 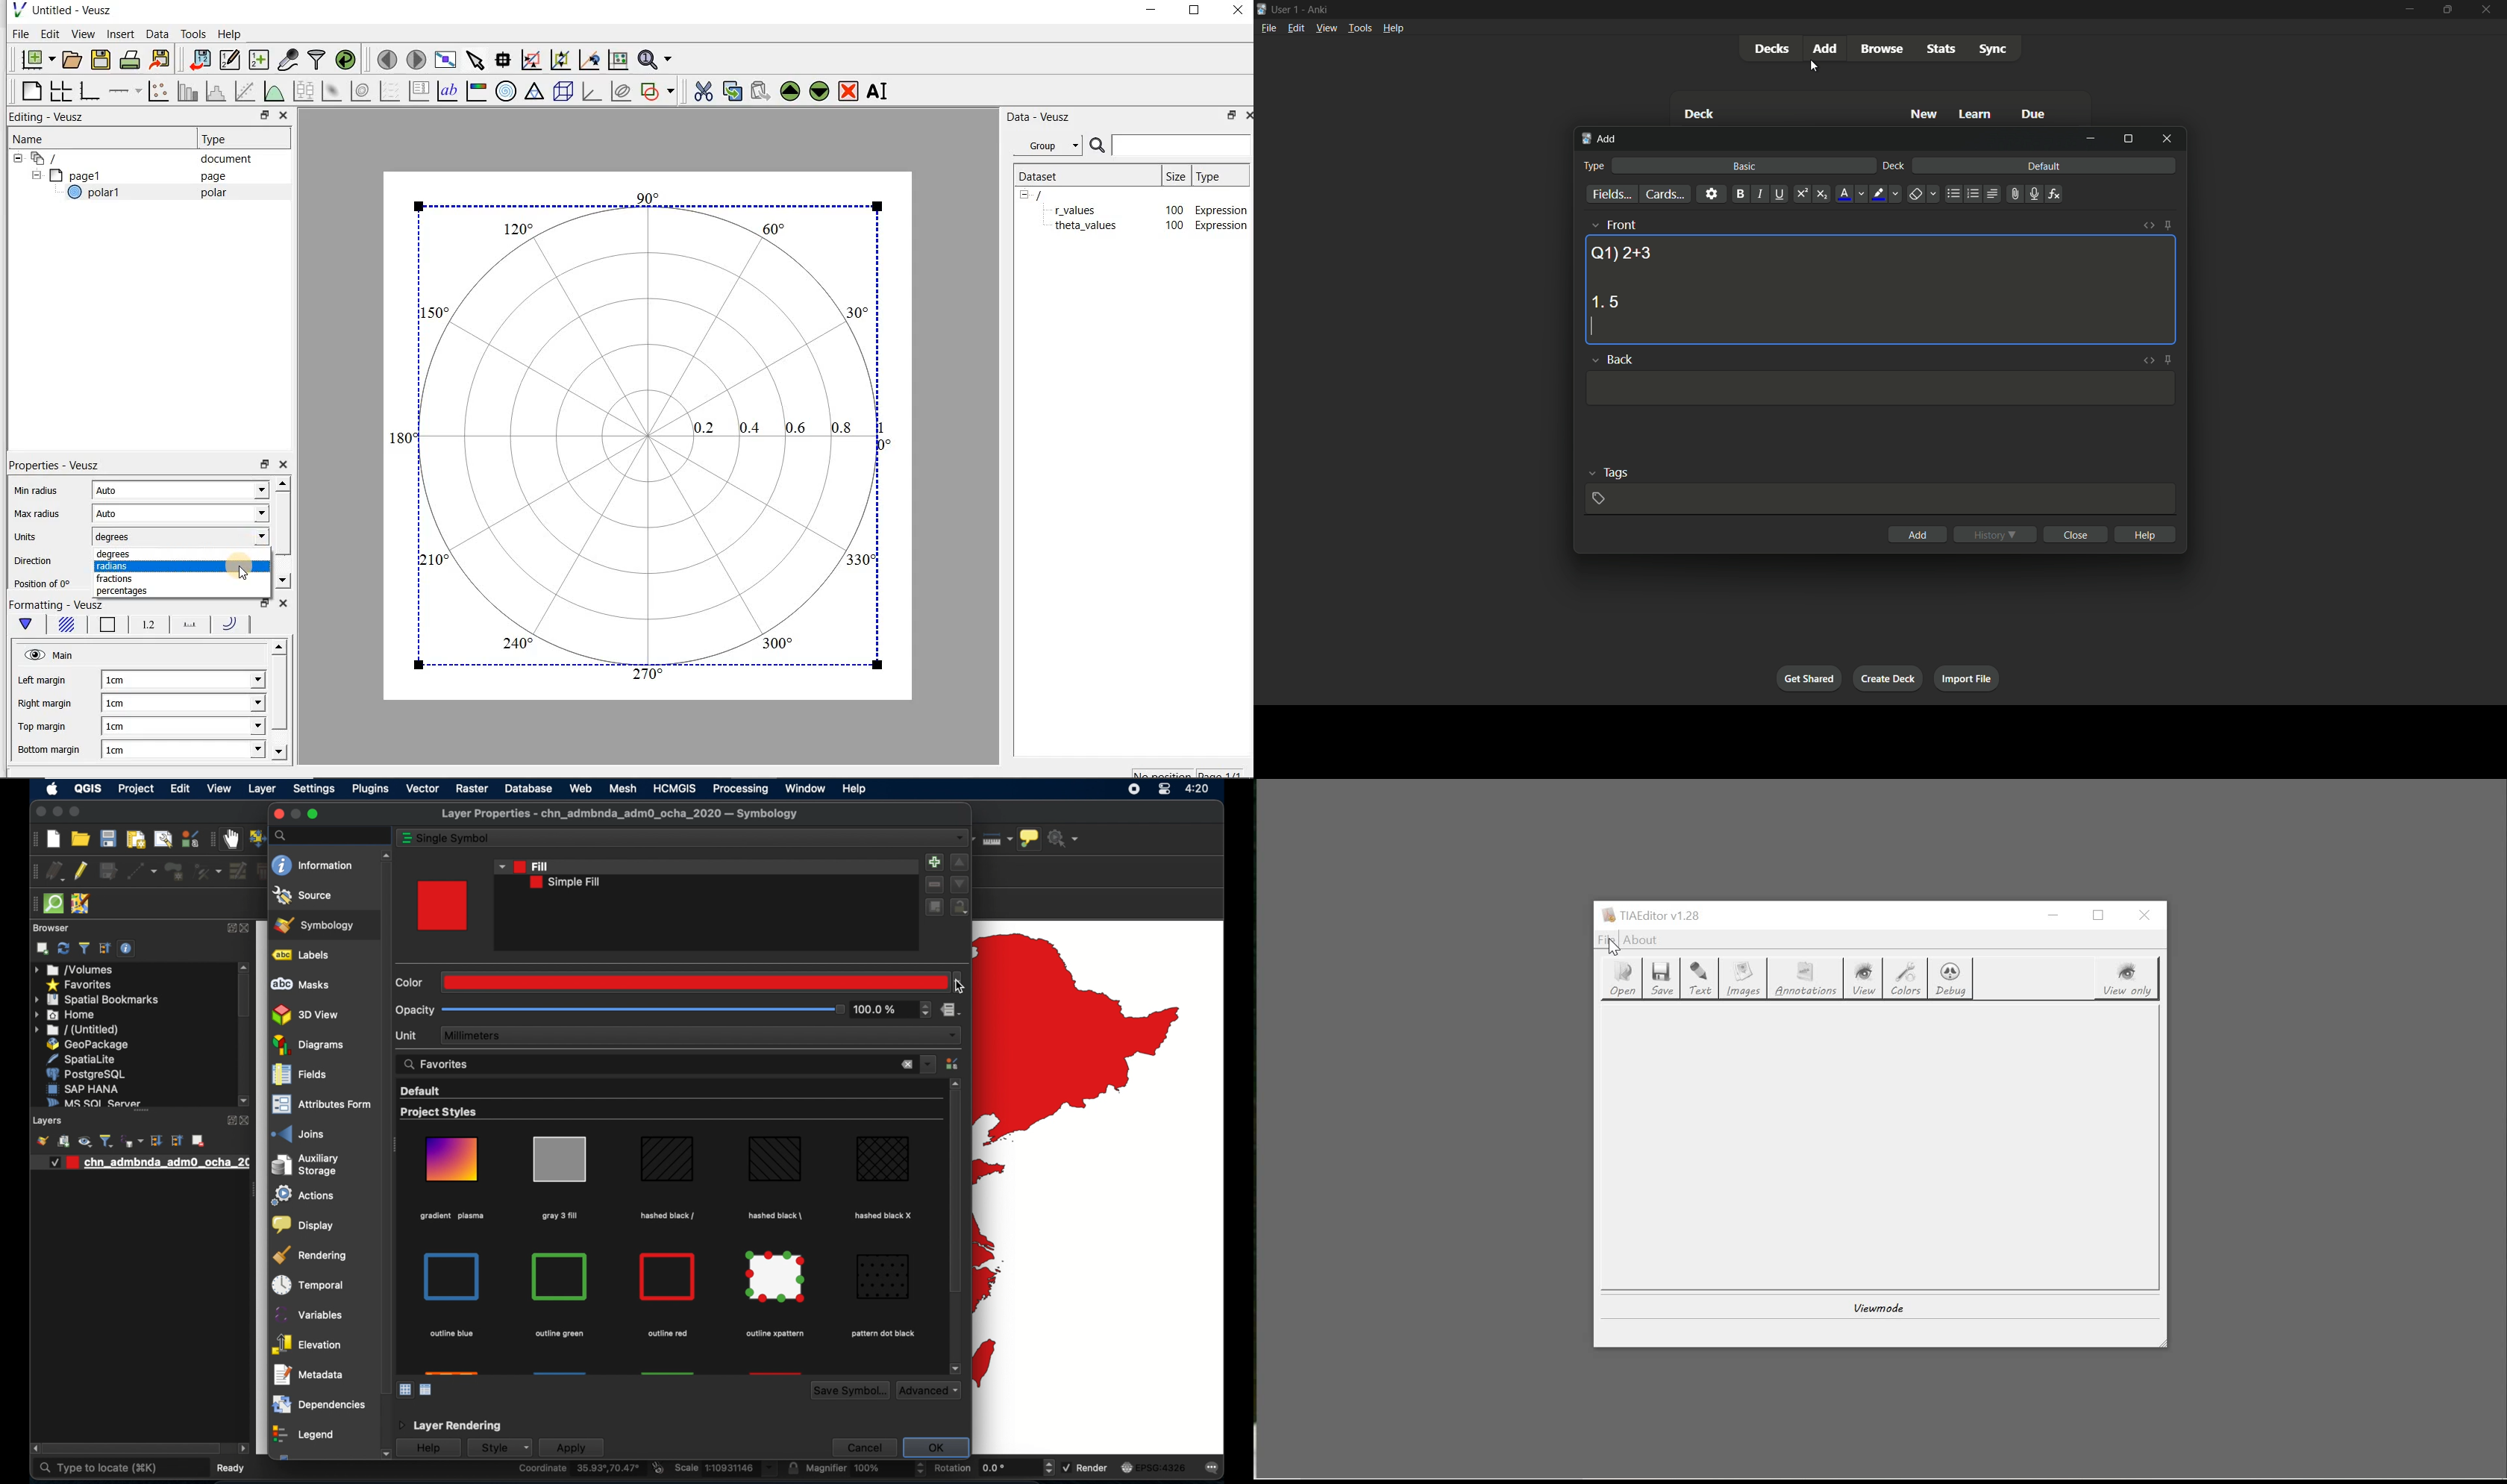 What do you see at coordinates (1619, 358) in the screenshot?
I see `back` at bounding box center [1619, 358].